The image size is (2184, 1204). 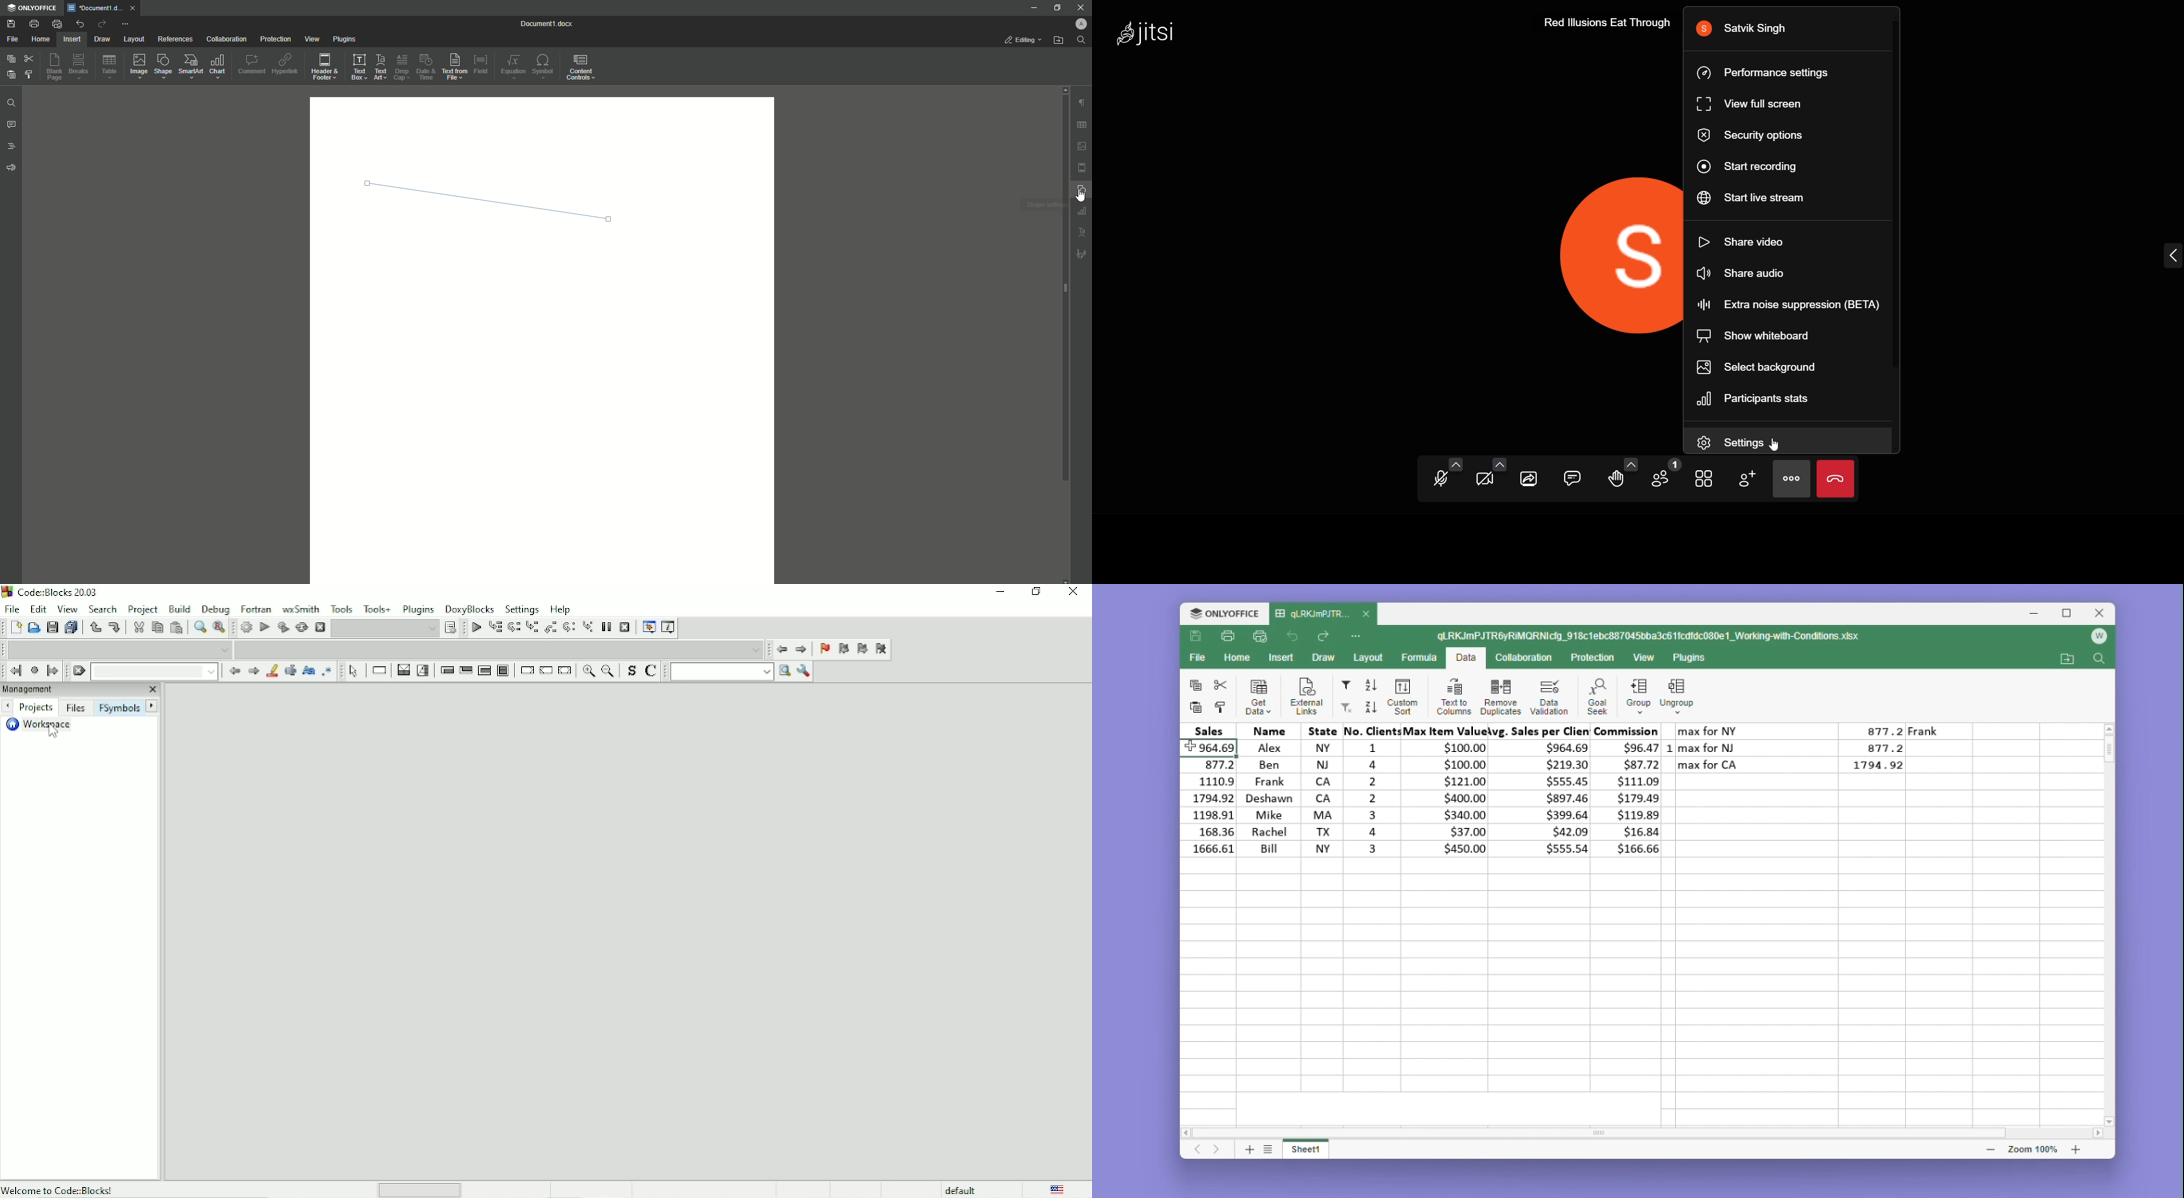 What do you see at coordinates (110, 69) in the screenshot?
I see `Table` at bounding box center [110, 69].